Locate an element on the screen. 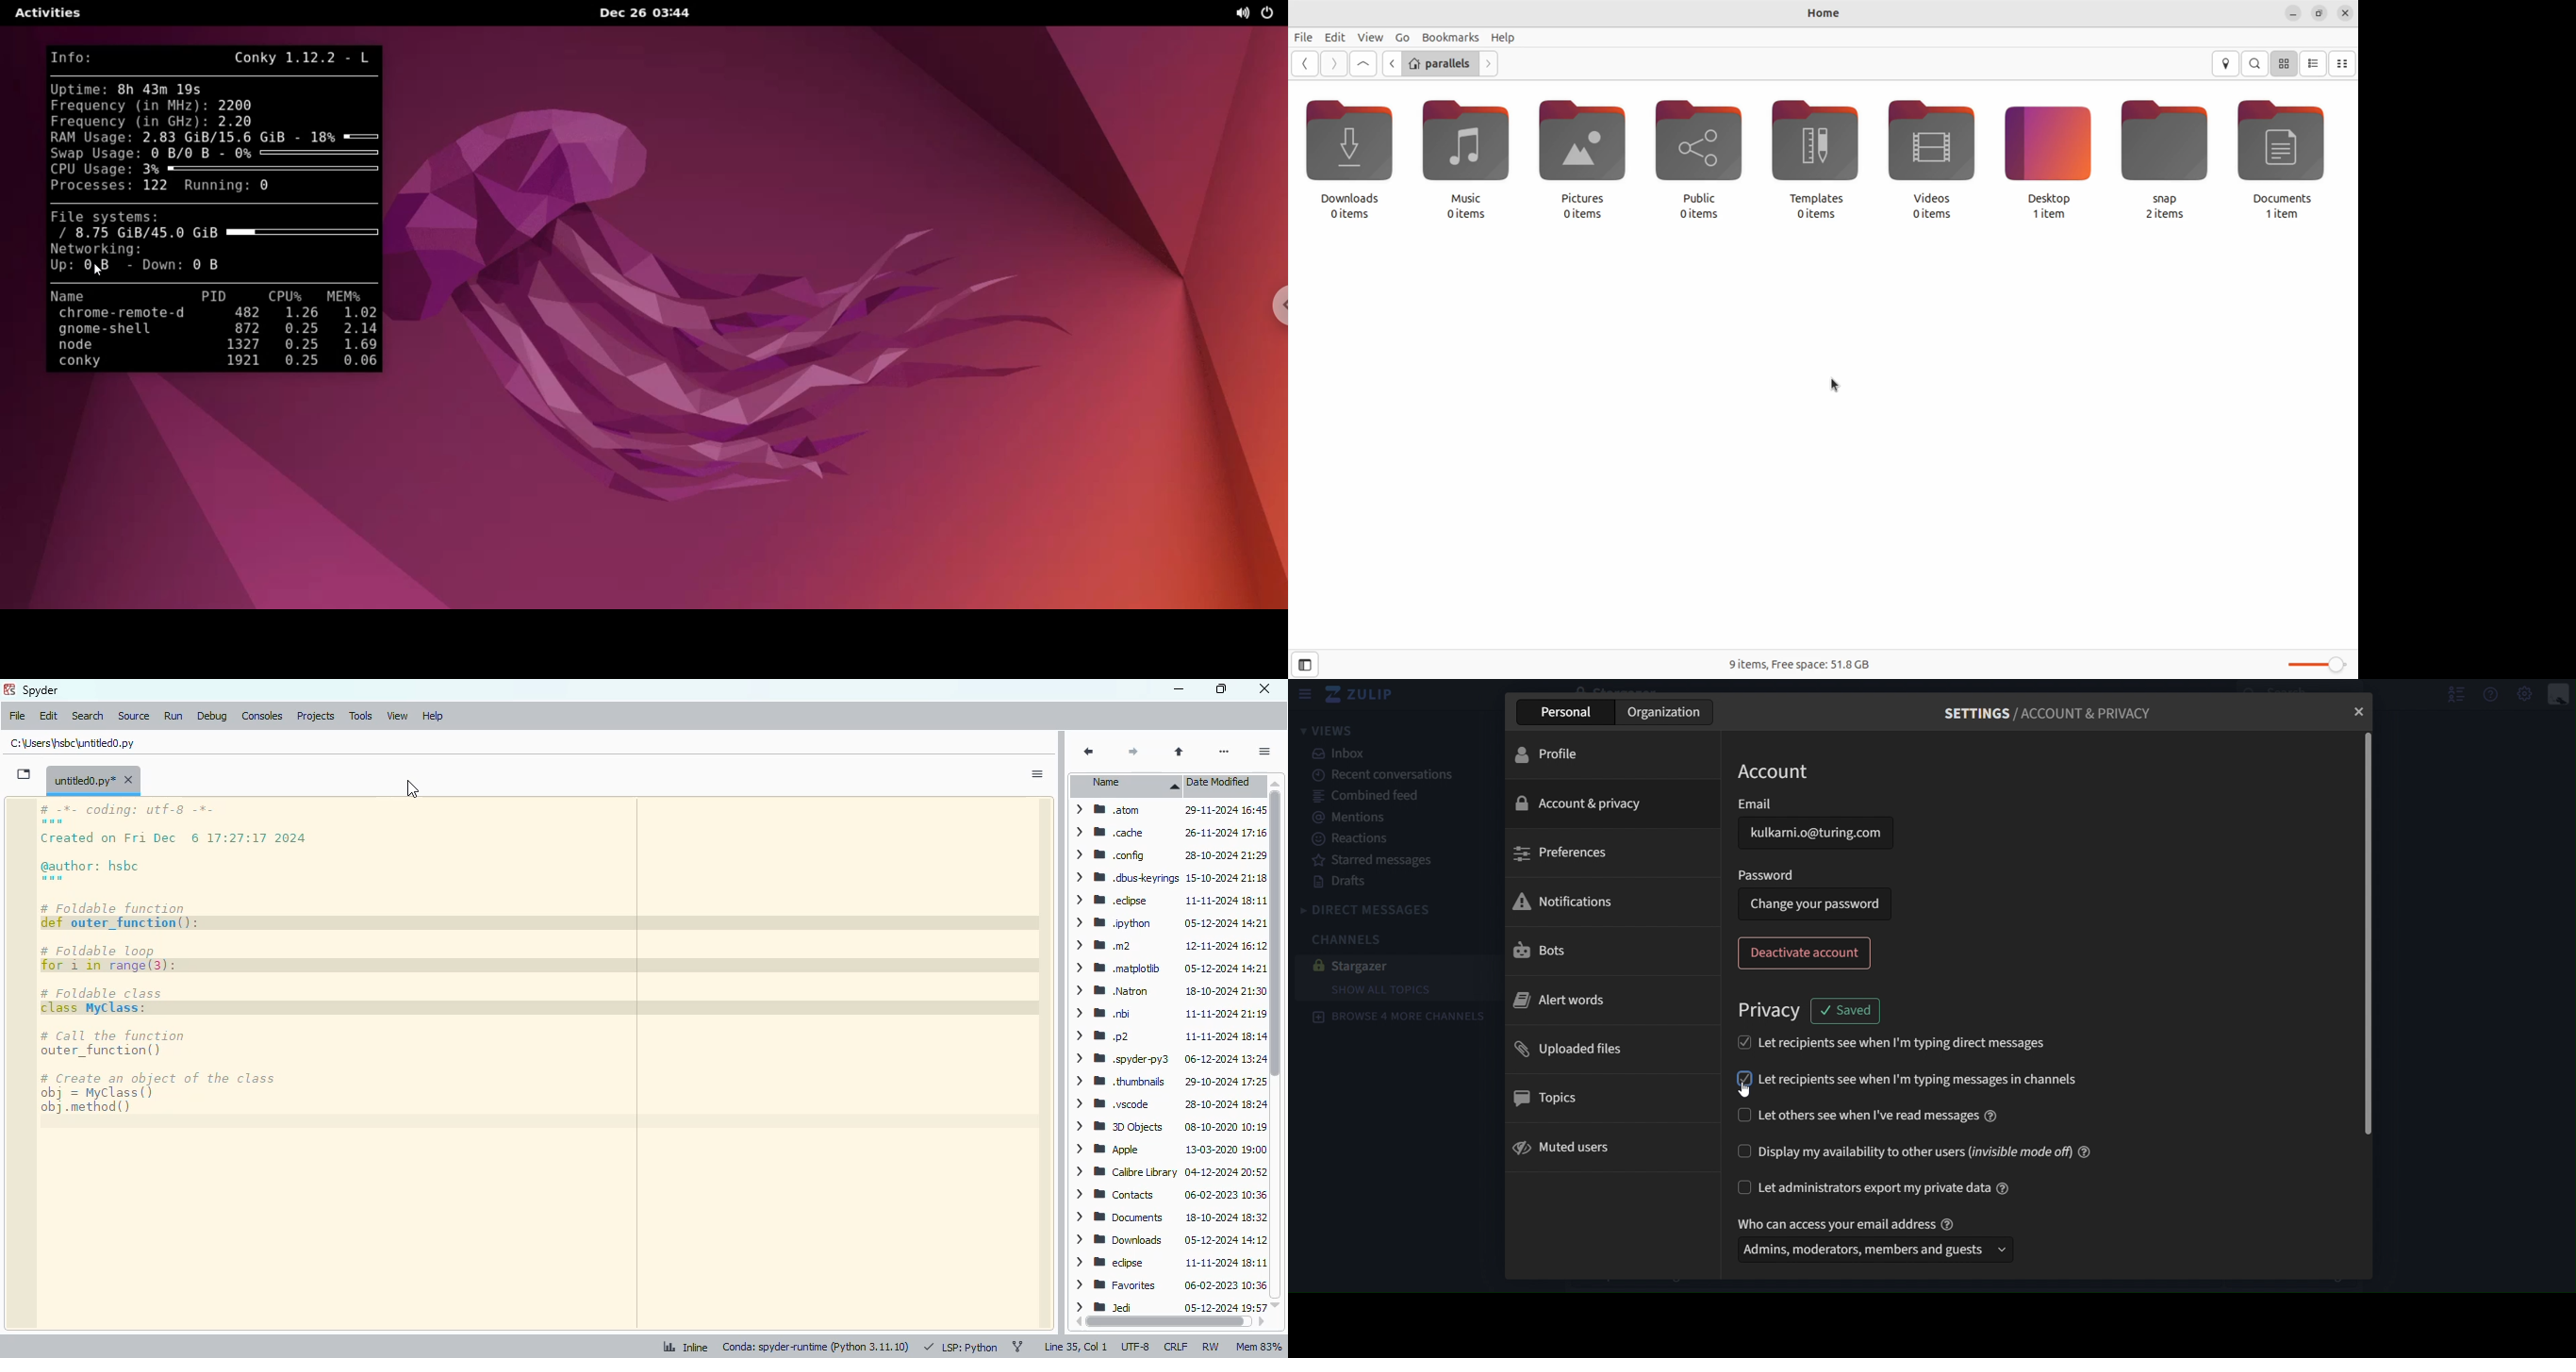 Image resolution: width=2576 pixels, height=1372 pixels. more  is located at coordinates (1225, 752).